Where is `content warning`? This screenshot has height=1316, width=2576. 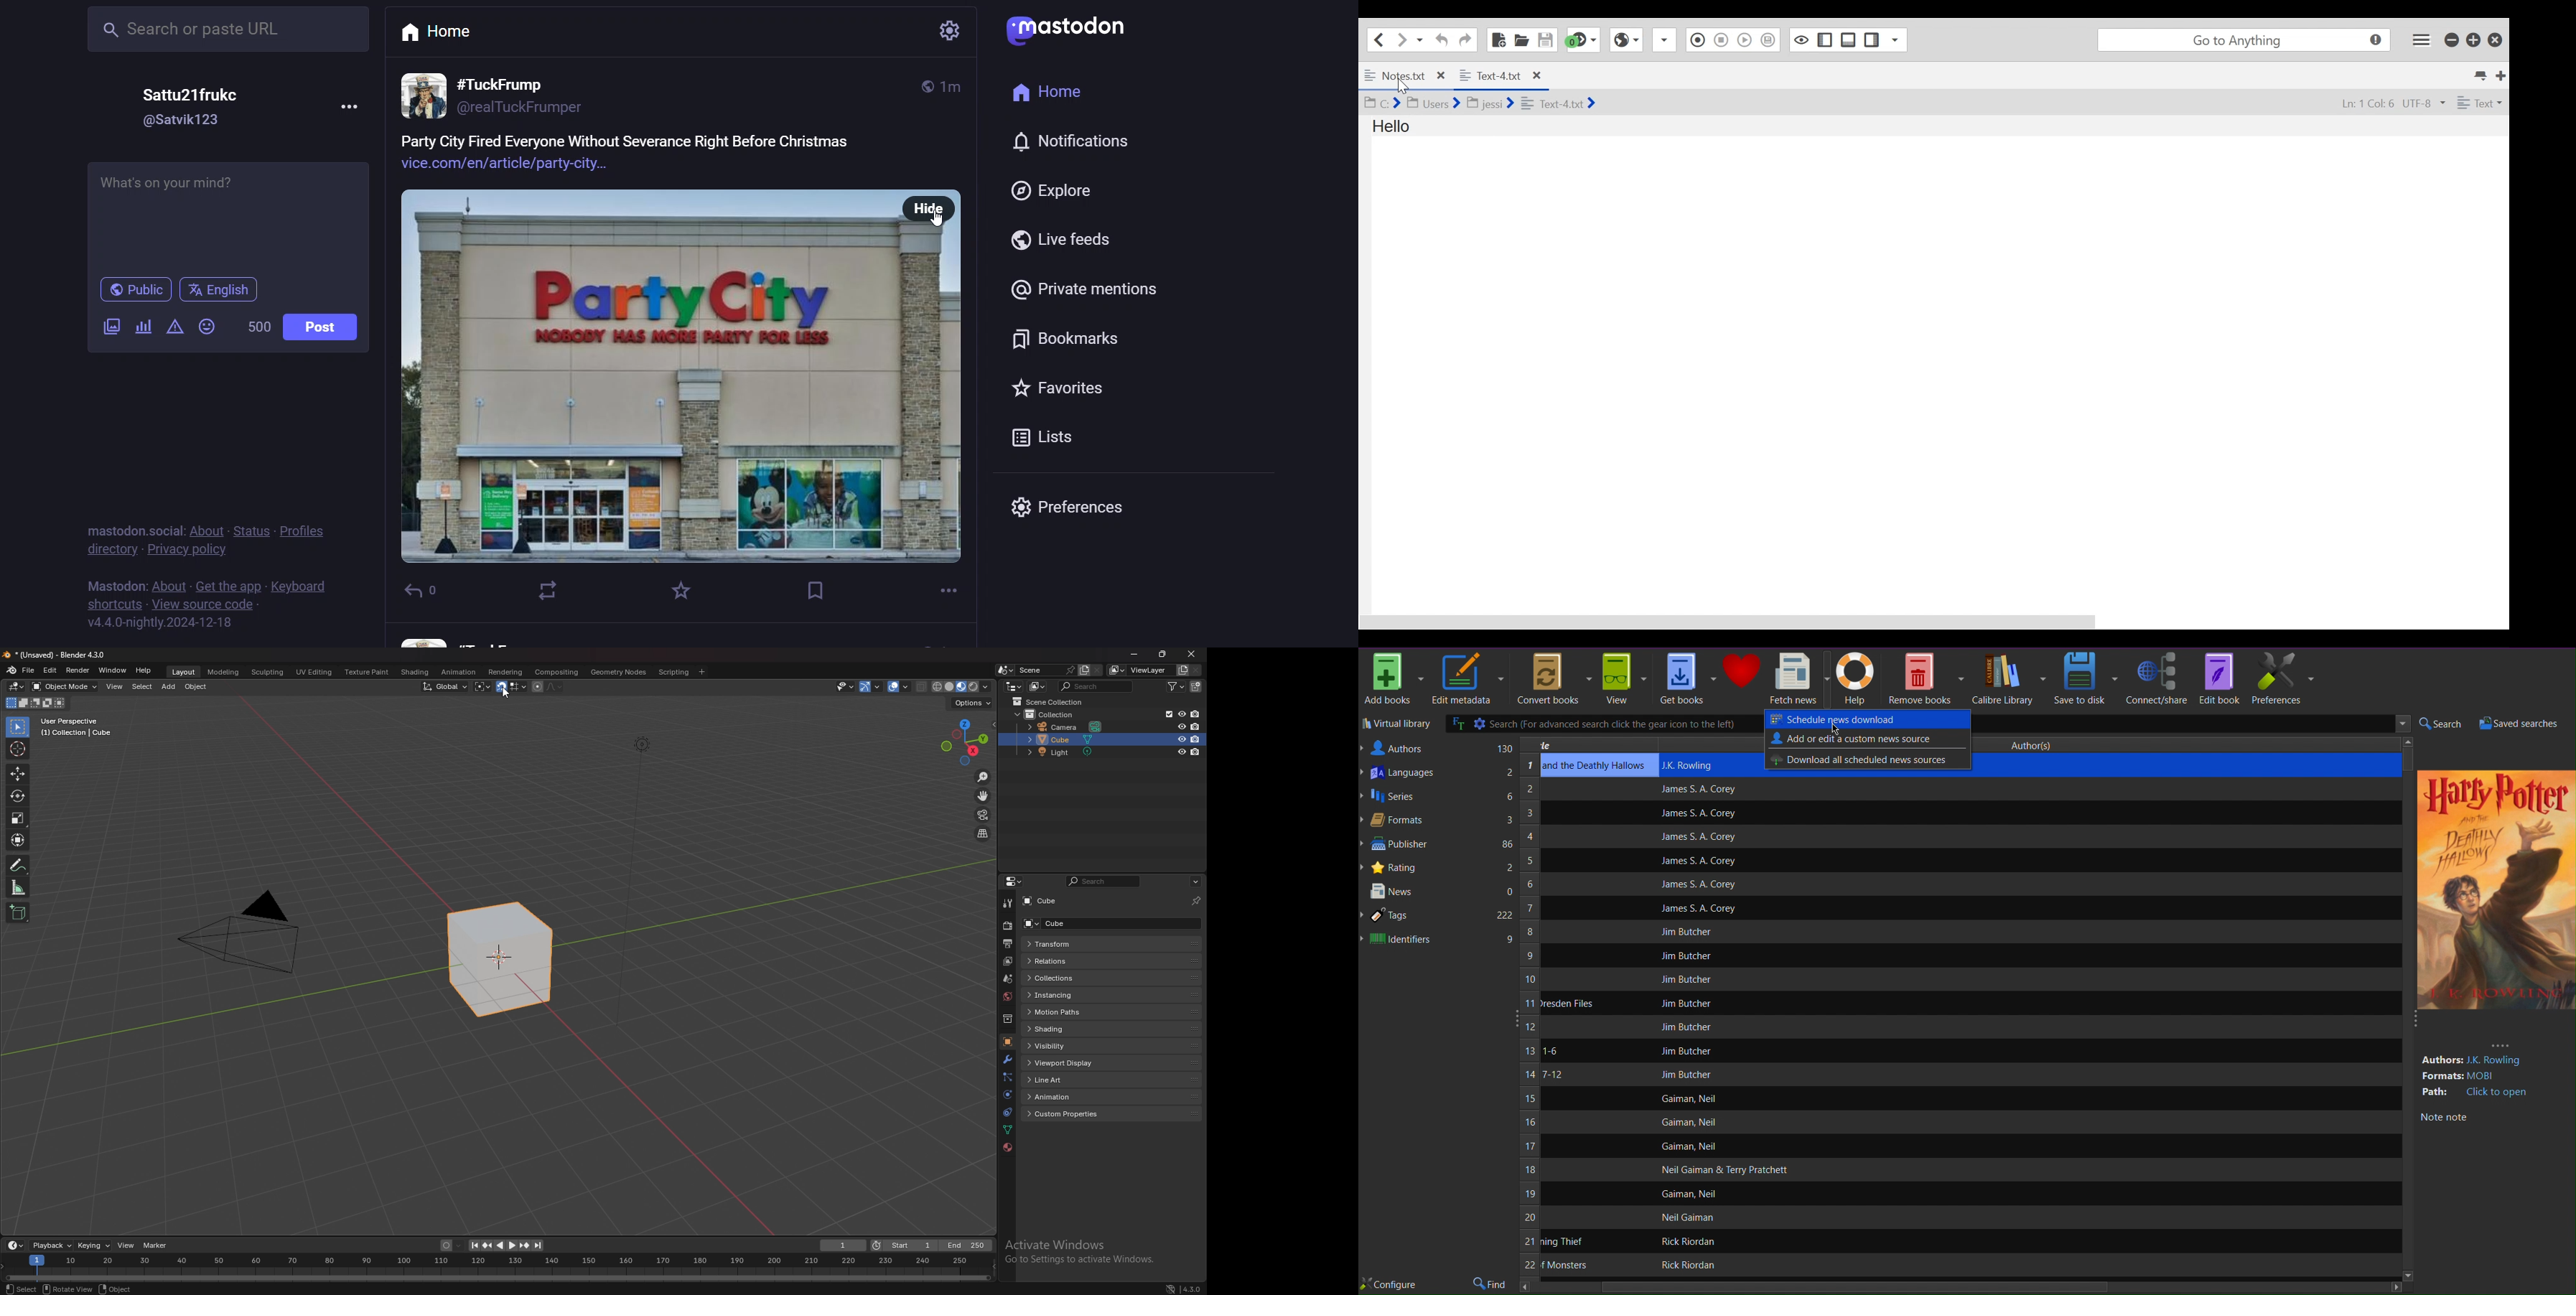 content warning is located at coordinates (173, 326).